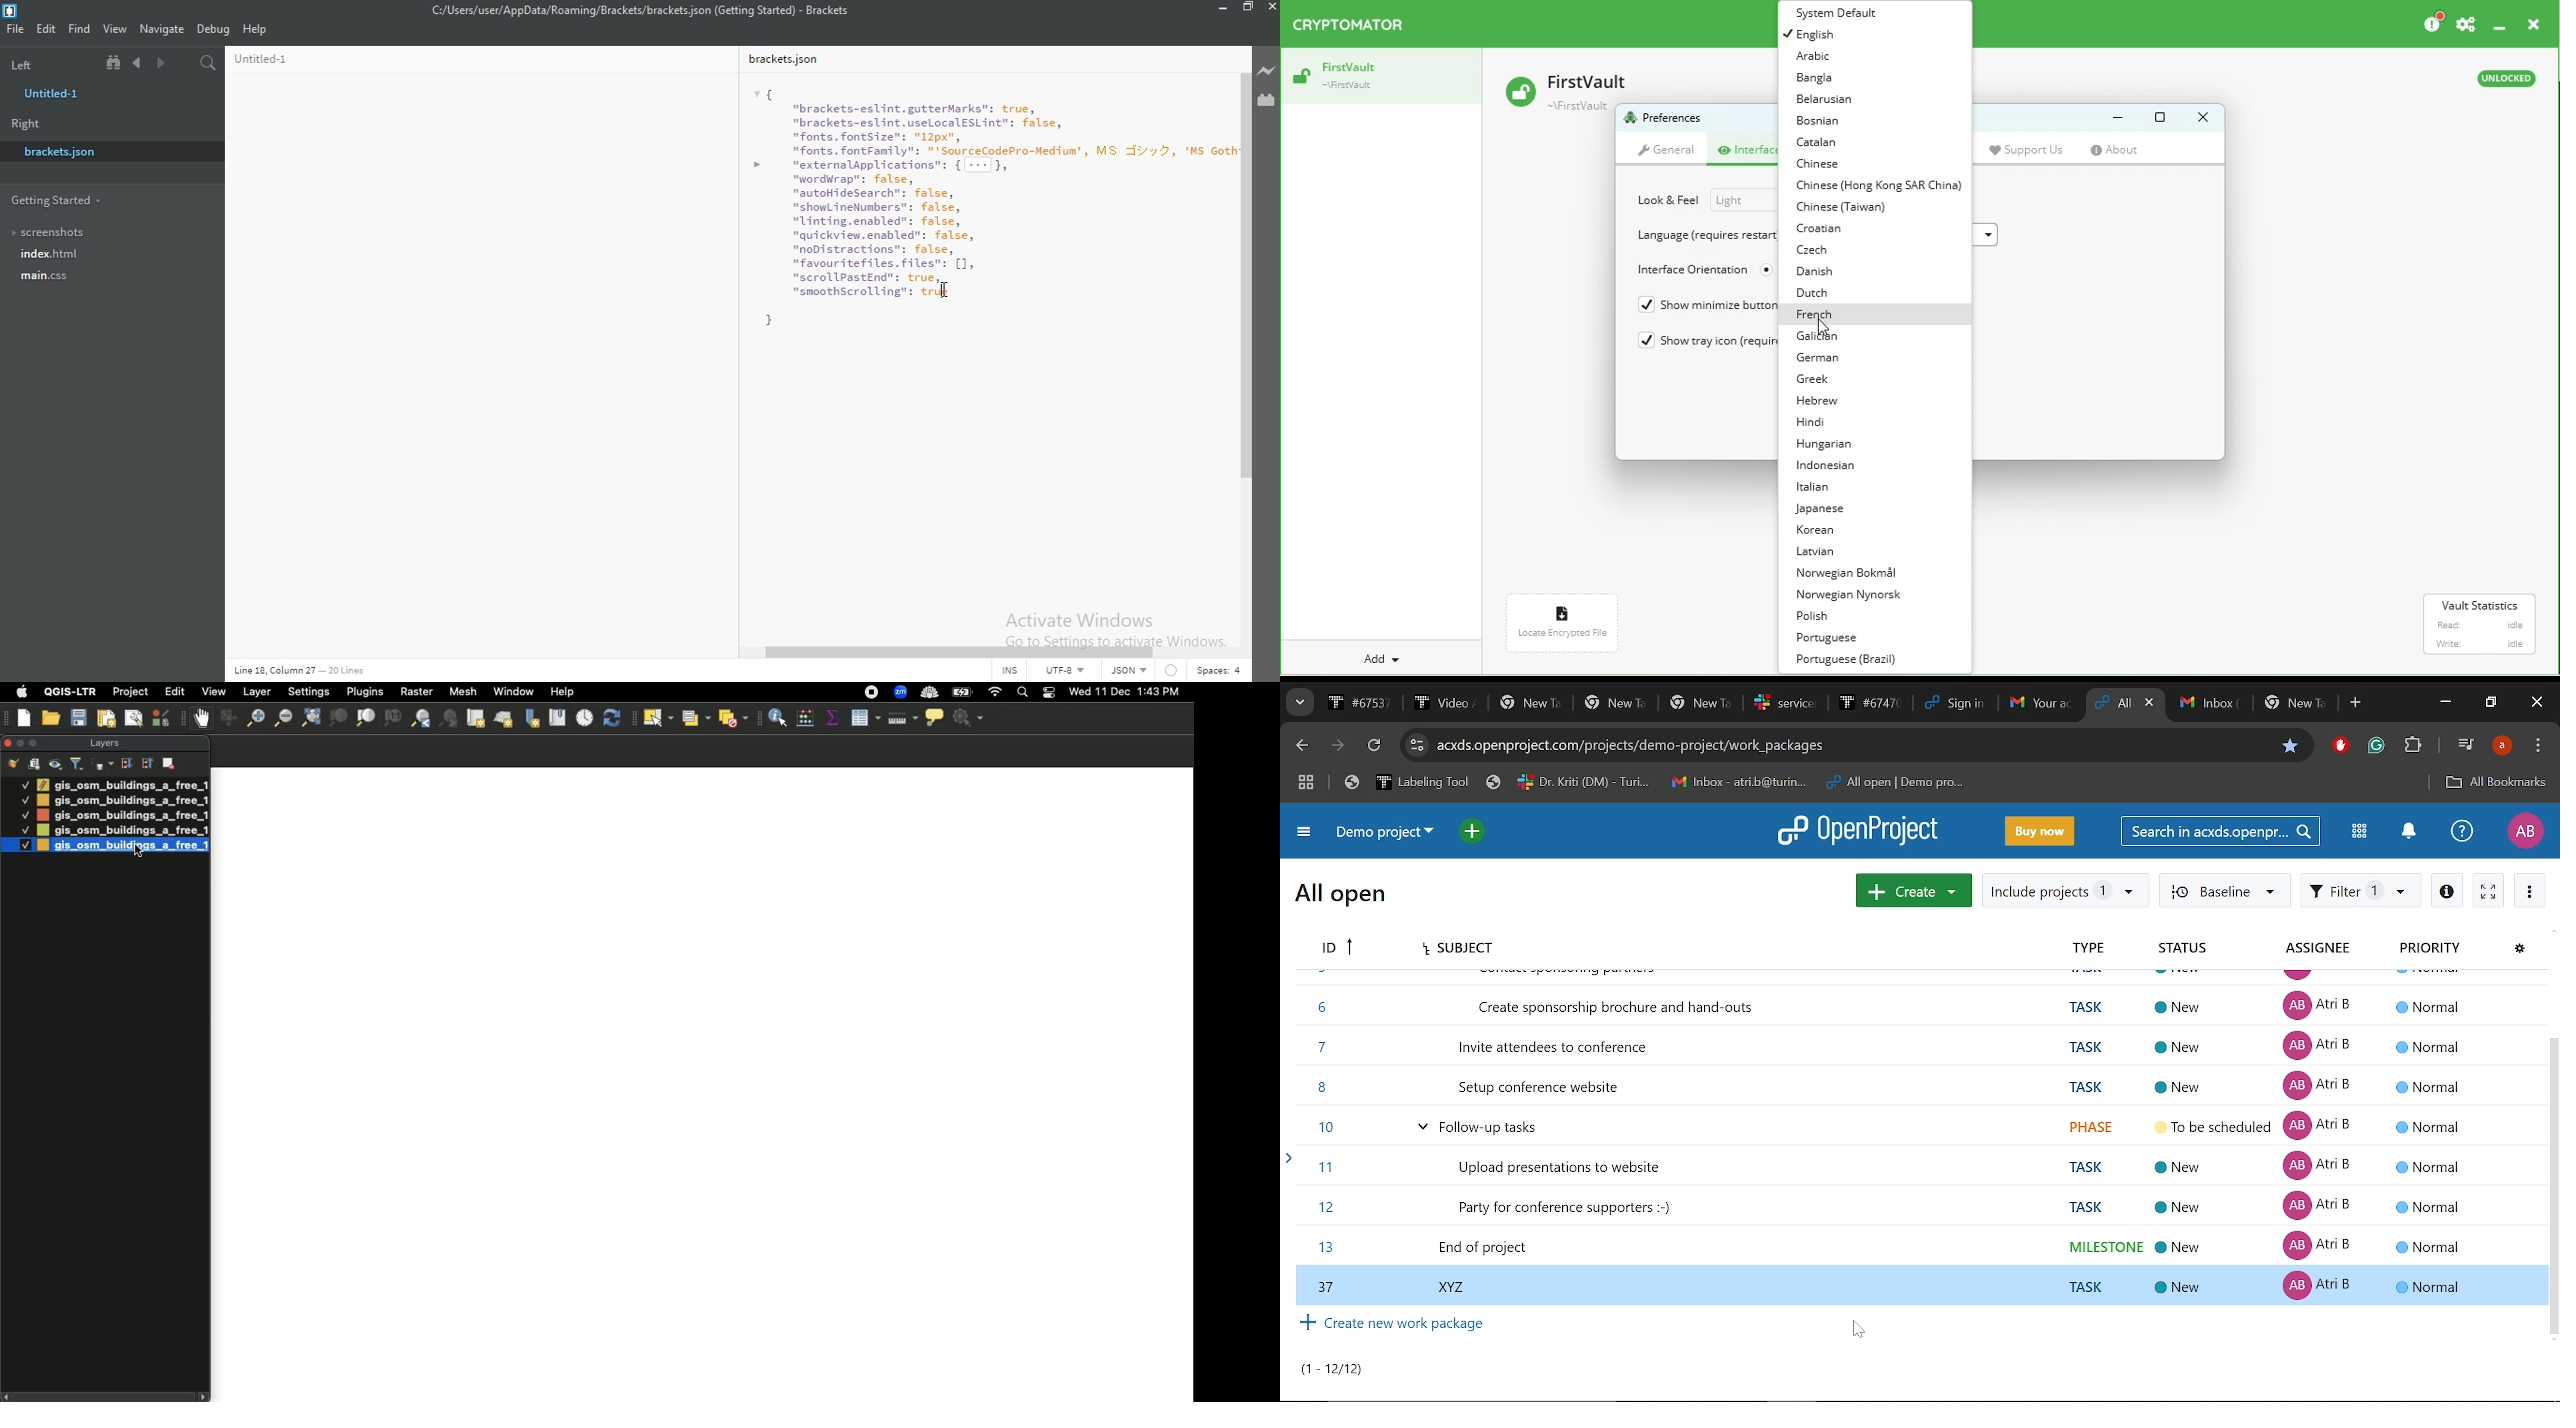 The image size is (2576, 1428). What do you see at coordinates (1811, 424) in the screenshot?
I see `Hindi` at bounding box center [1811, 424].